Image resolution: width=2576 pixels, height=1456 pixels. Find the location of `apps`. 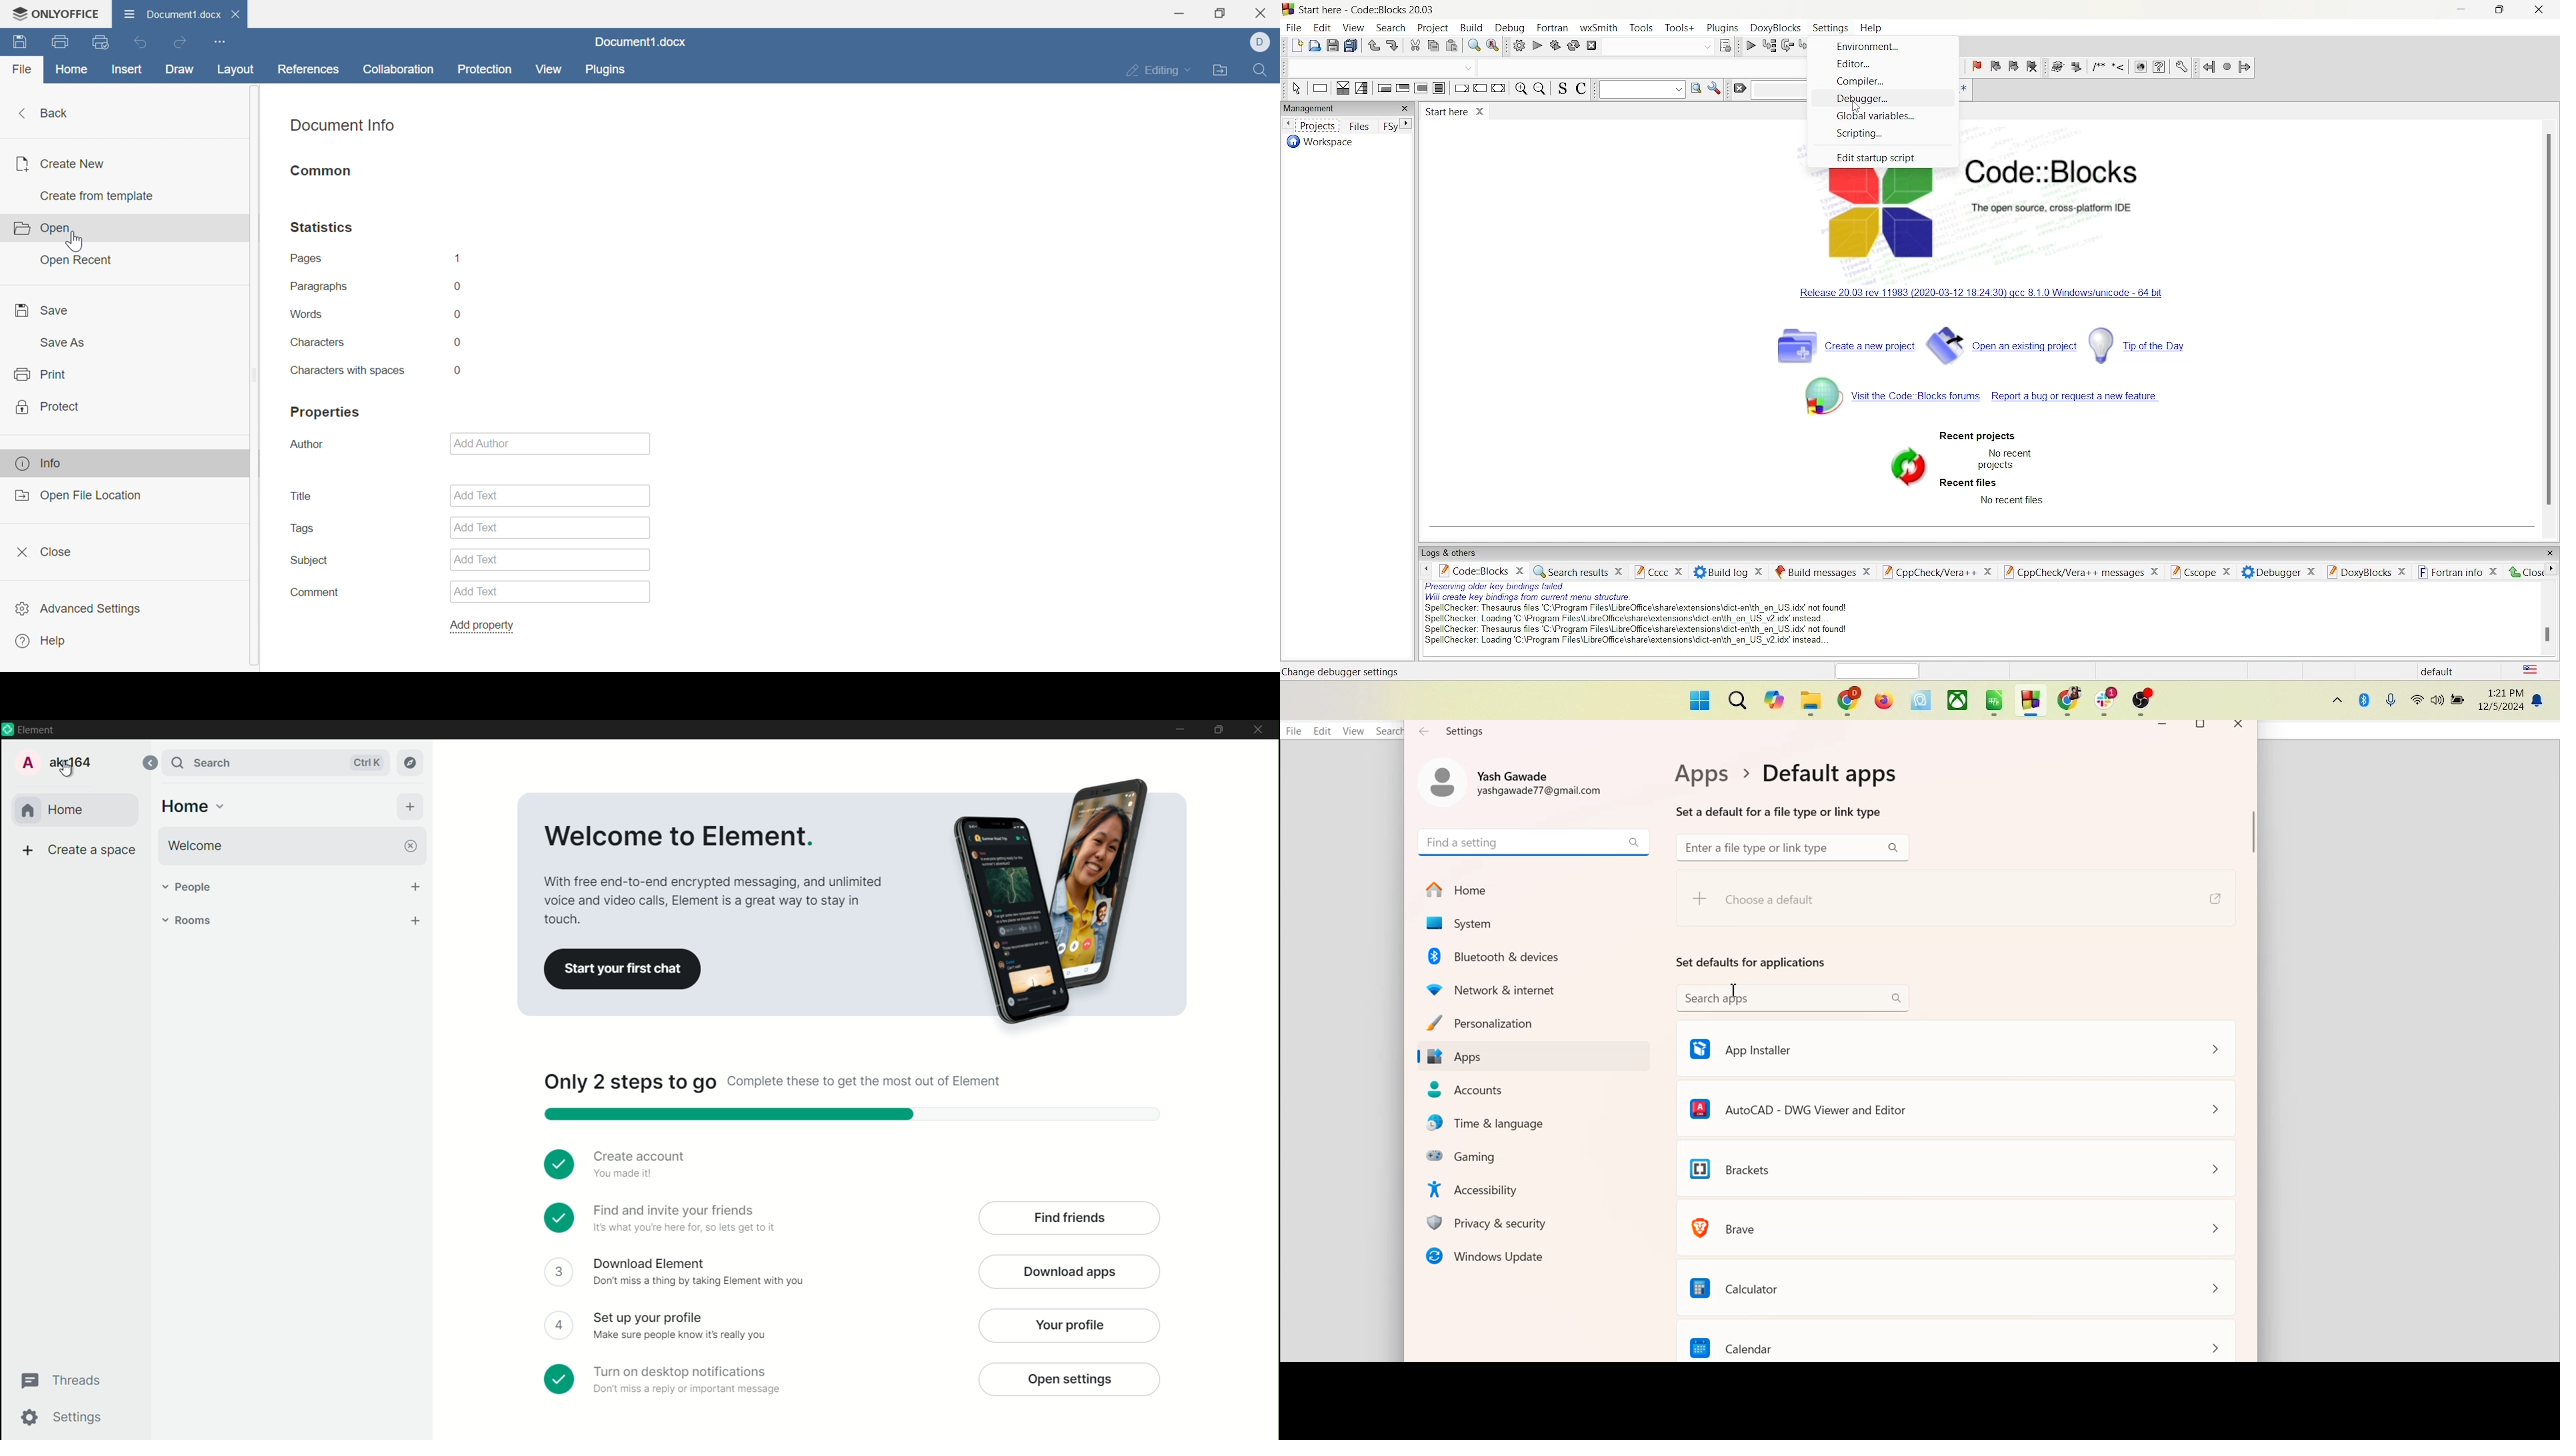

apps is located at coordinates (1969, 698).